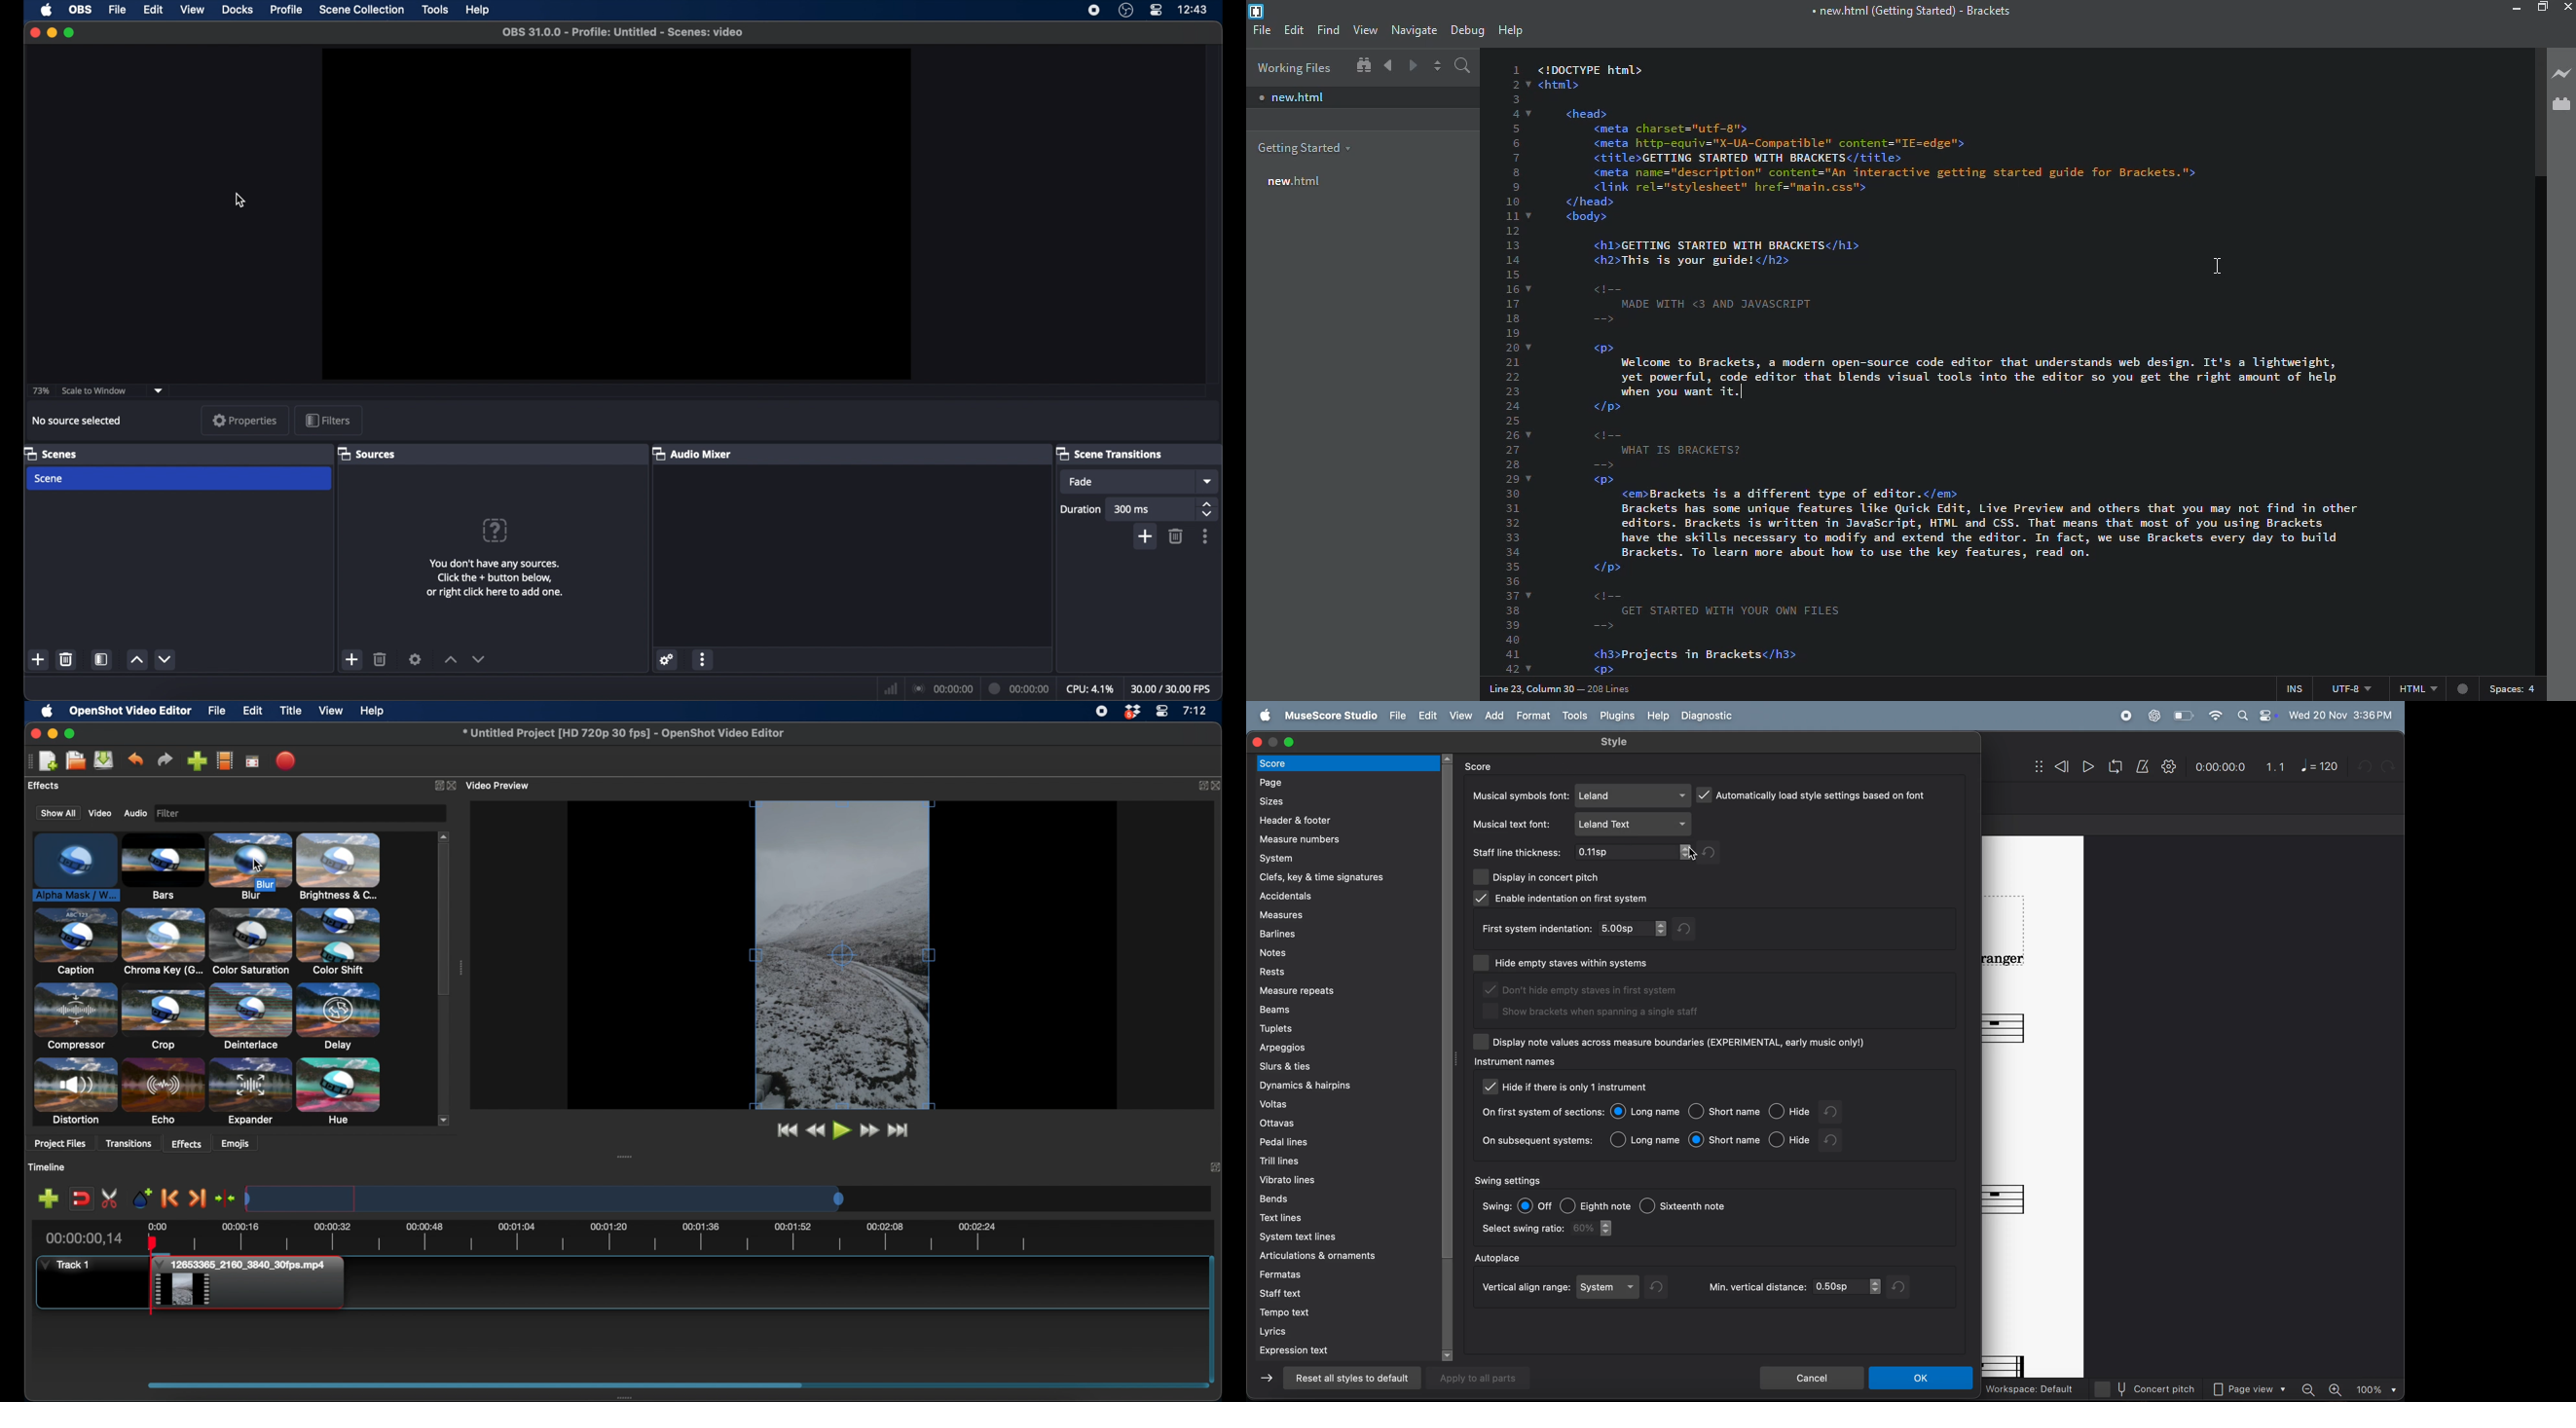 Image resolution: width=2576 pixels, height=1428 pixels. What do you see at coordinates (74, 761) in the screenshot?
I see `open project` at bounding box center [74, 761].